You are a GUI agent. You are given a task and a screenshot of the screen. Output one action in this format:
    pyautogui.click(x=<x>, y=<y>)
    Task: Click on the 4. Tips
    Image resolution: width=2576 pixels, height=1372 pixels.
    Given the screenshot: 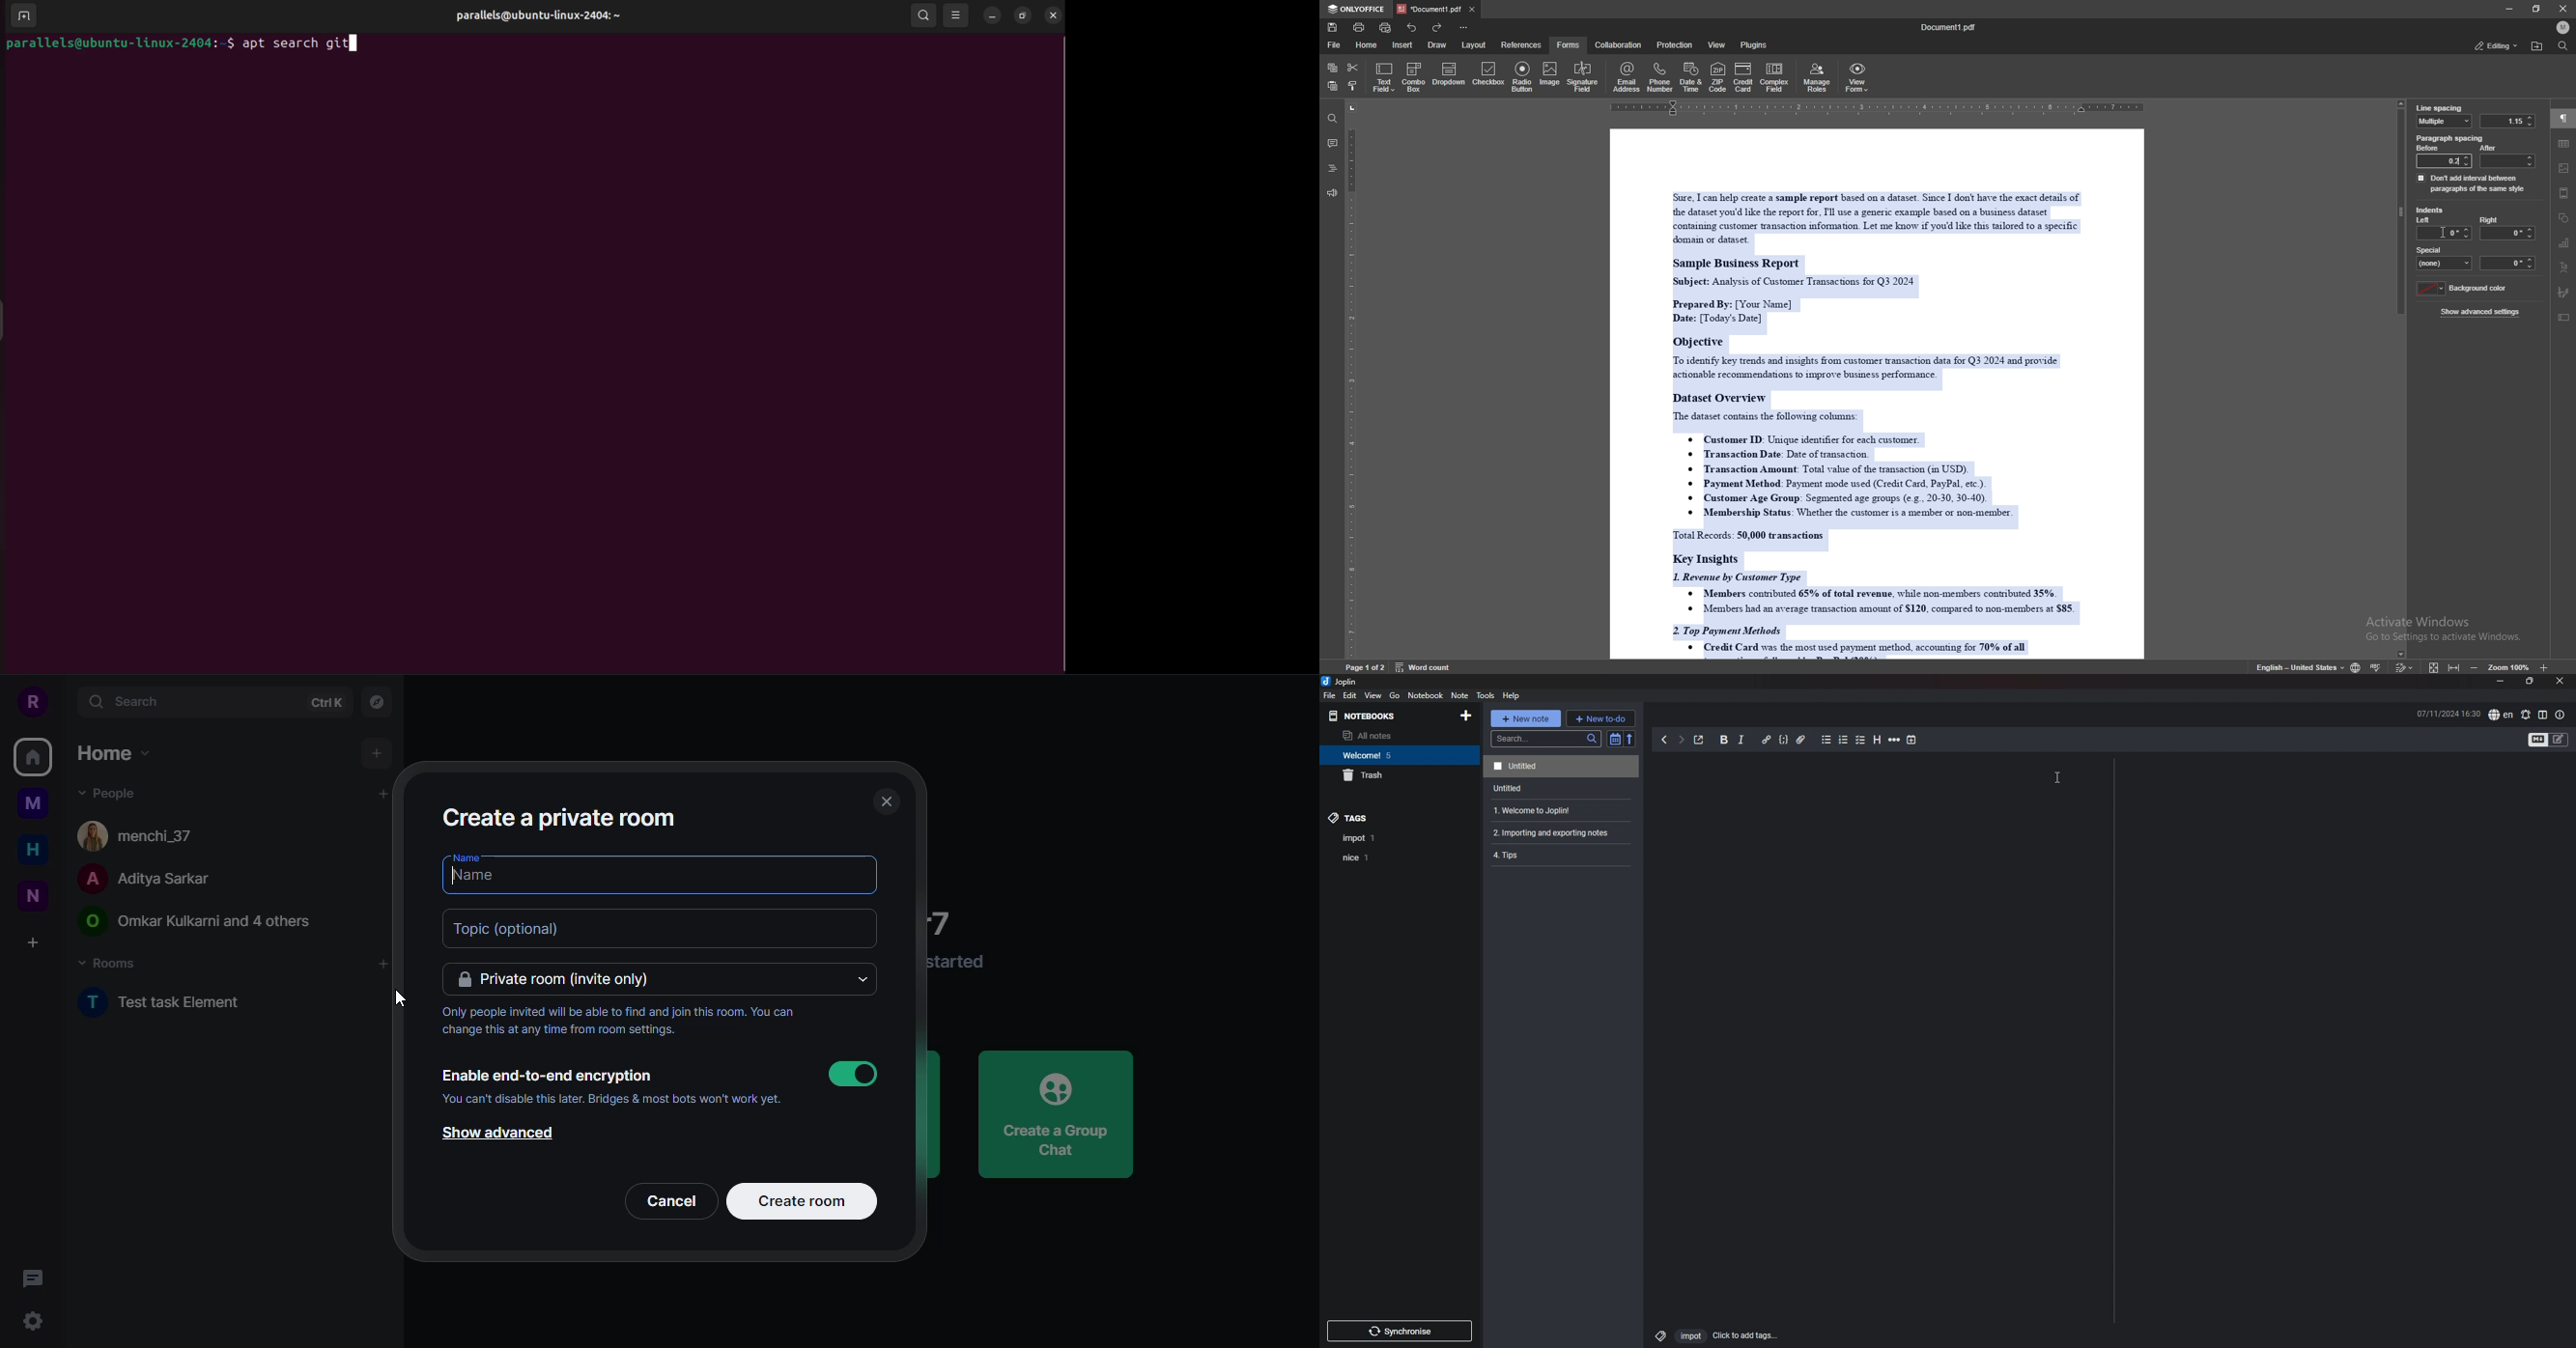 What is the action you would take?
    pyautogui.click(x=1512, y=857)
    